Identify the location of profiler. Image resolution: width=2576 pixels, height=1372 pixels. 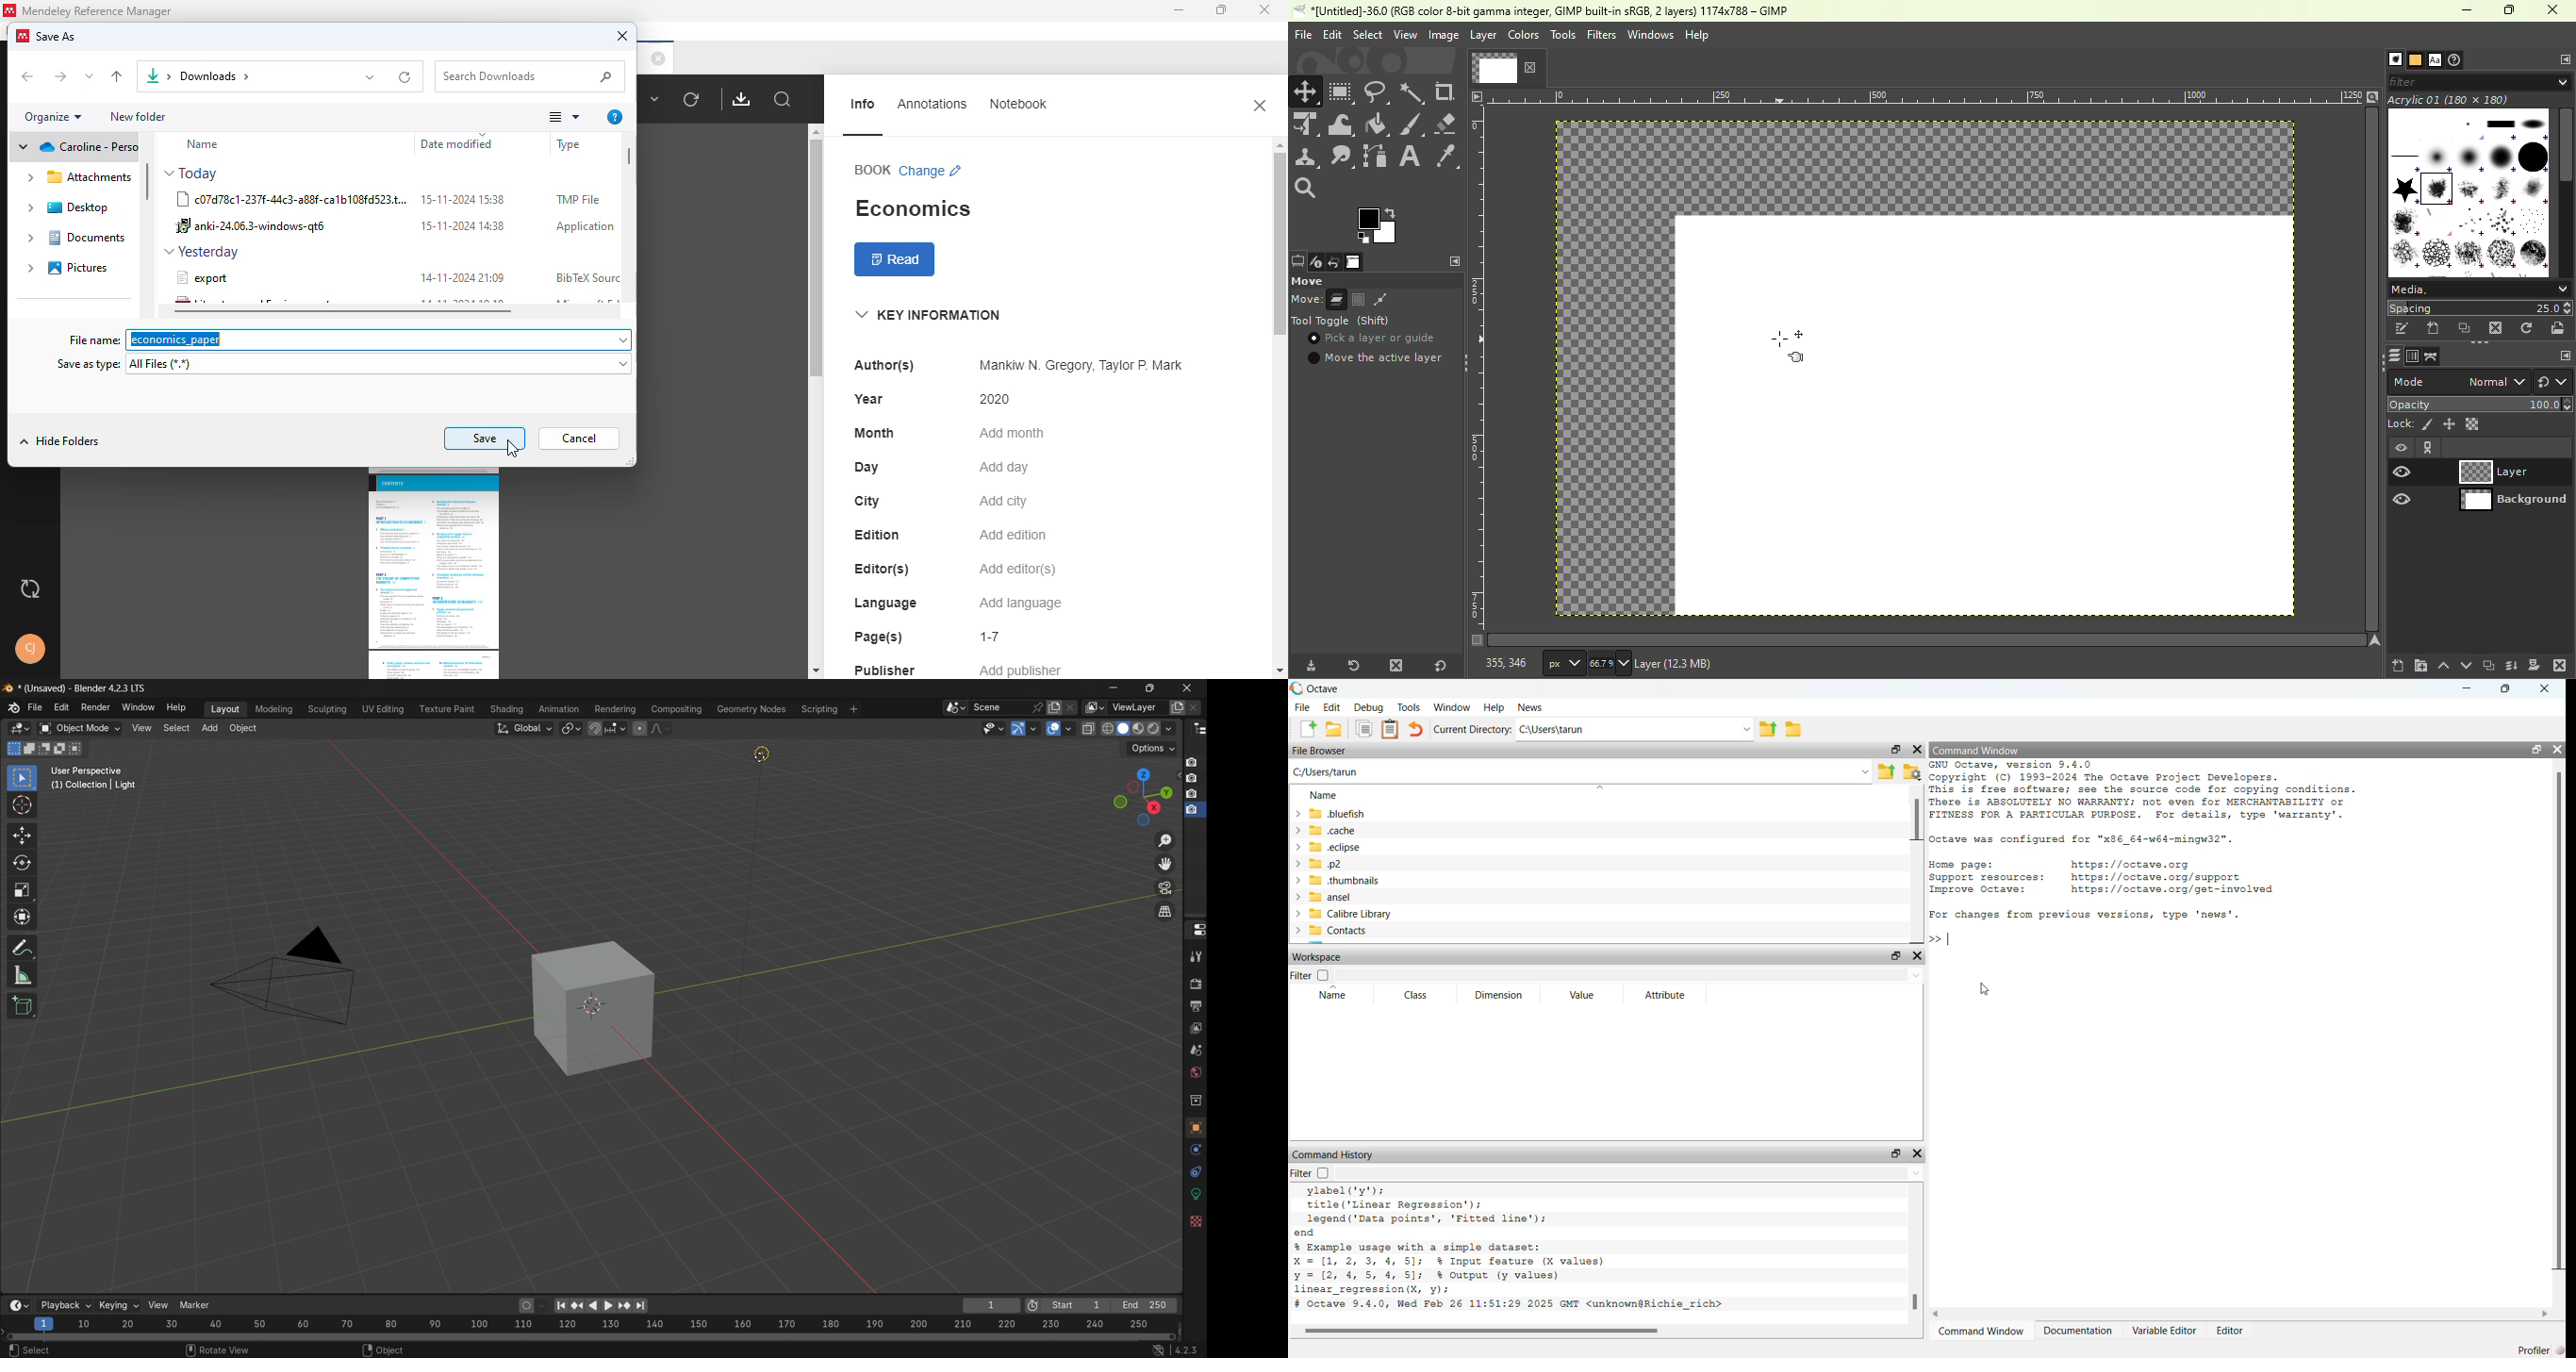
(2537, 1349).